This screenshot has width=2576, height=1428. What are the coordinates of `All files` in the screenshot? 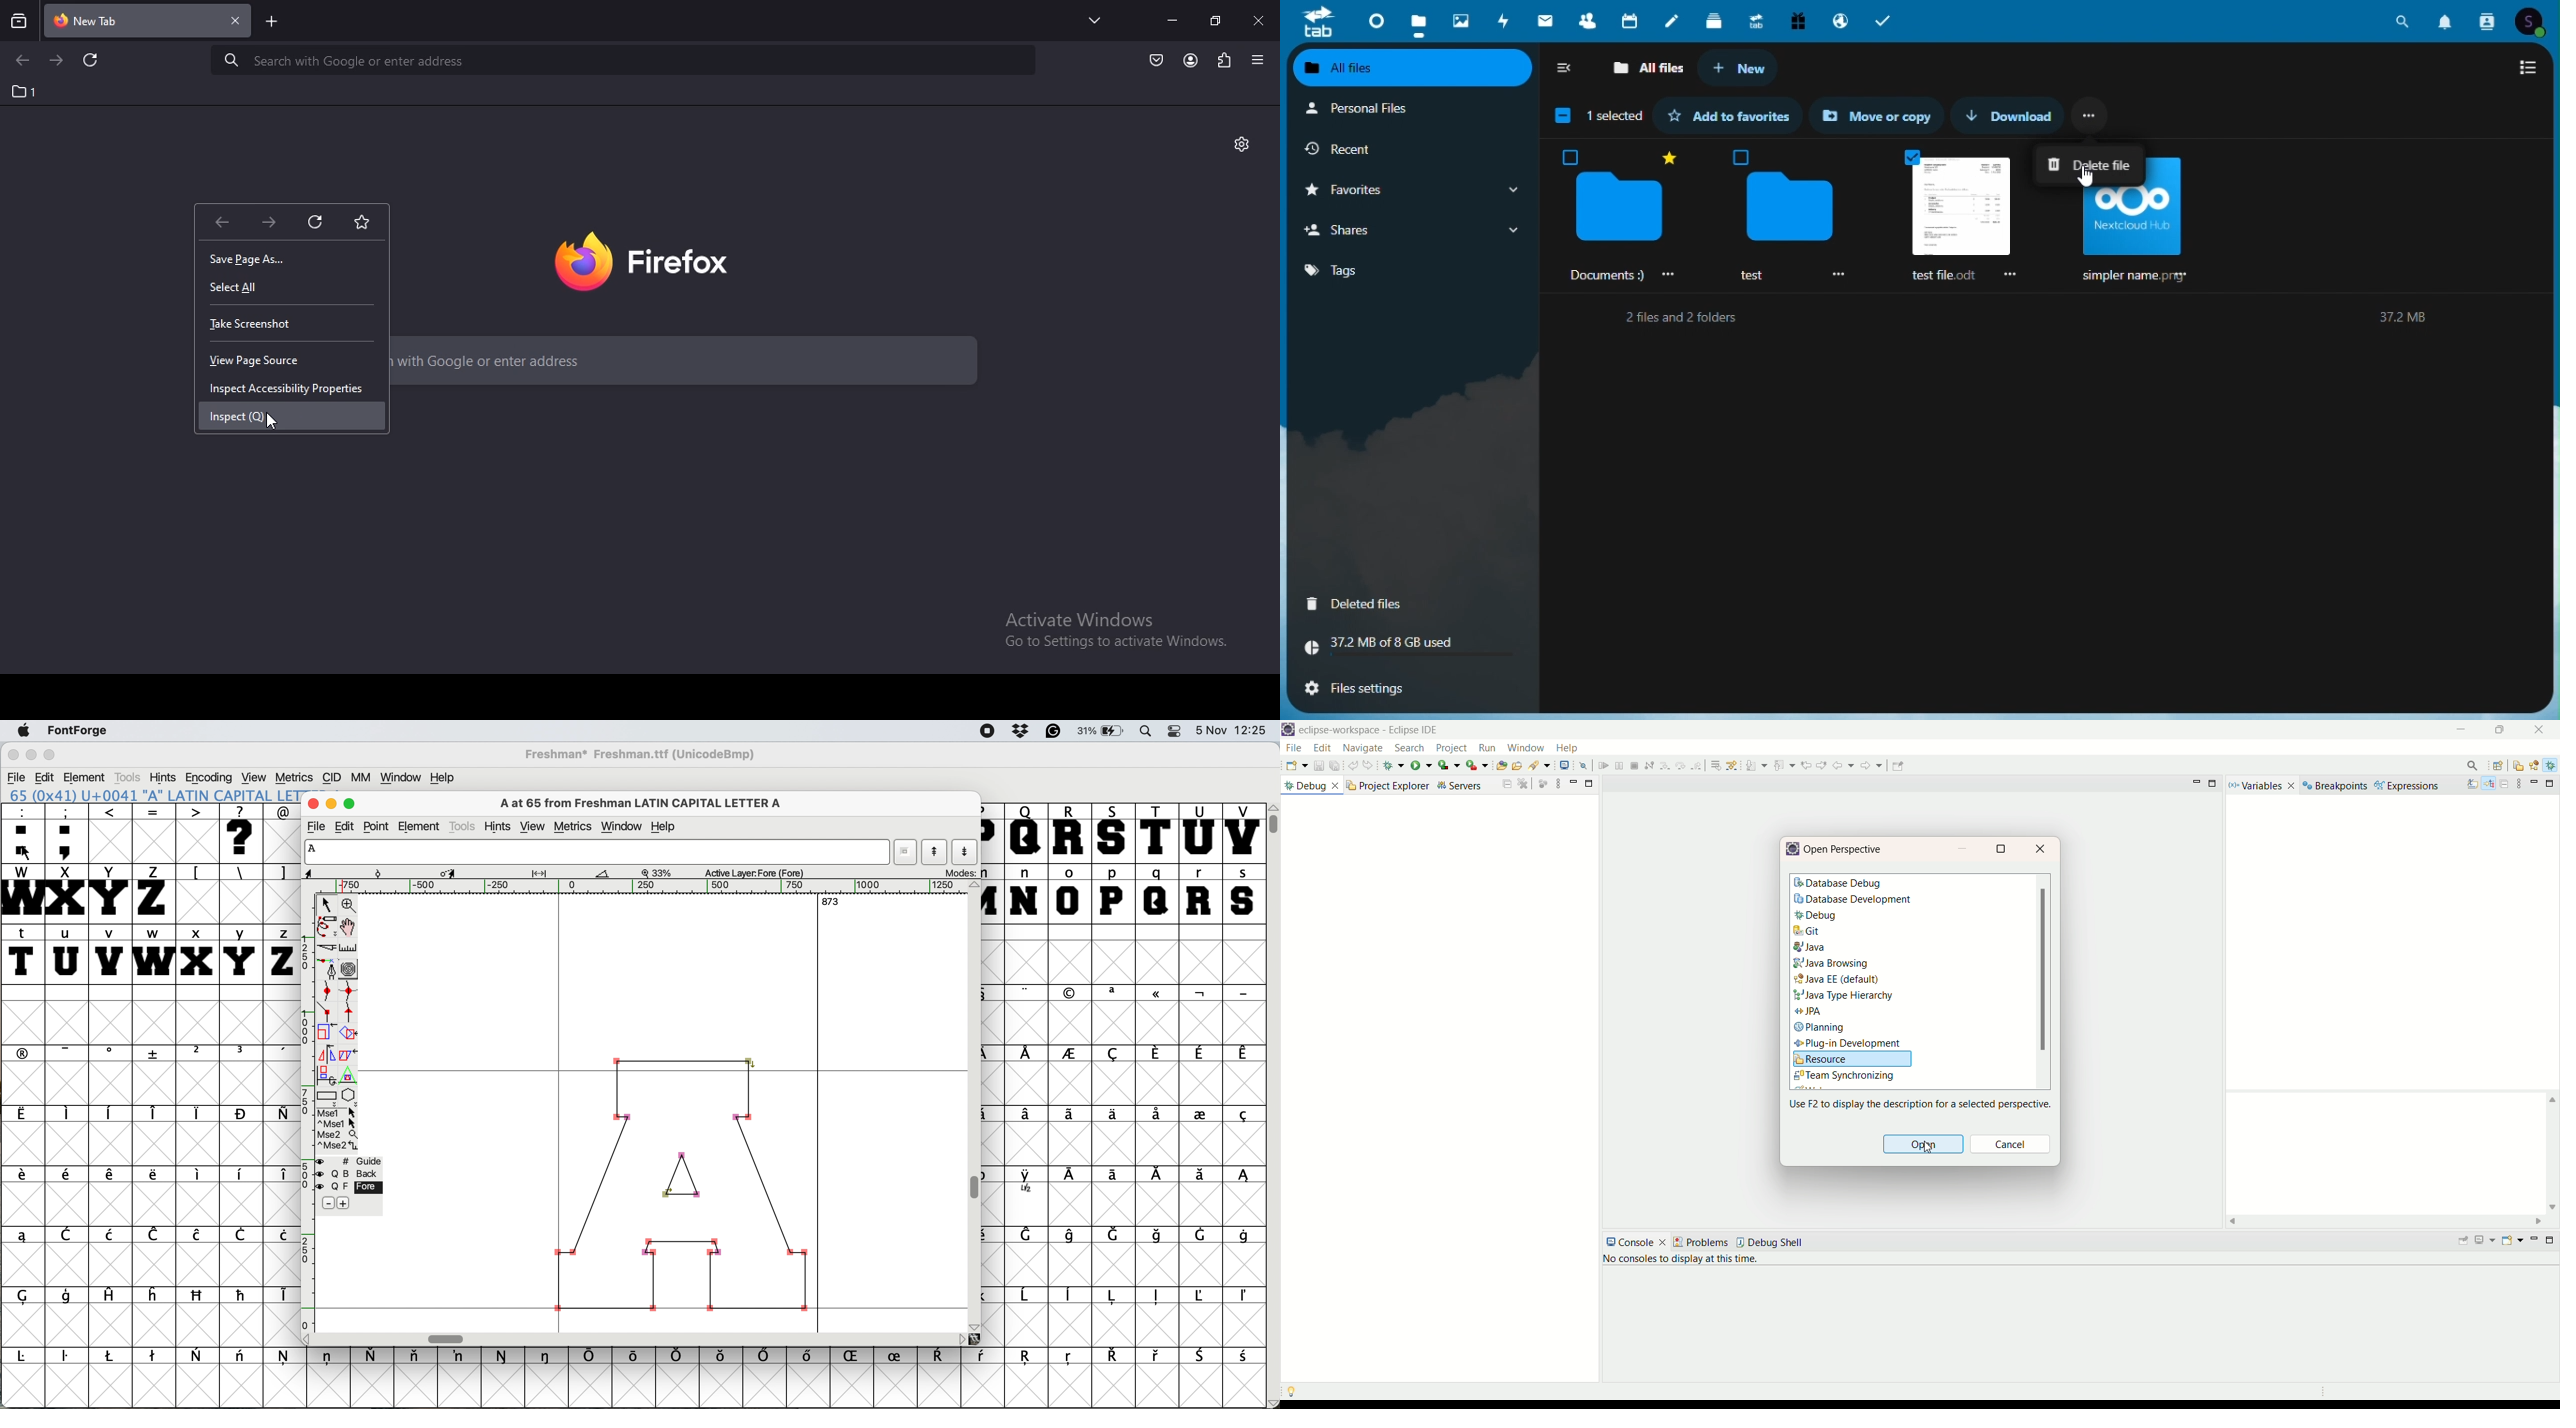 It's located at (1650, 70).